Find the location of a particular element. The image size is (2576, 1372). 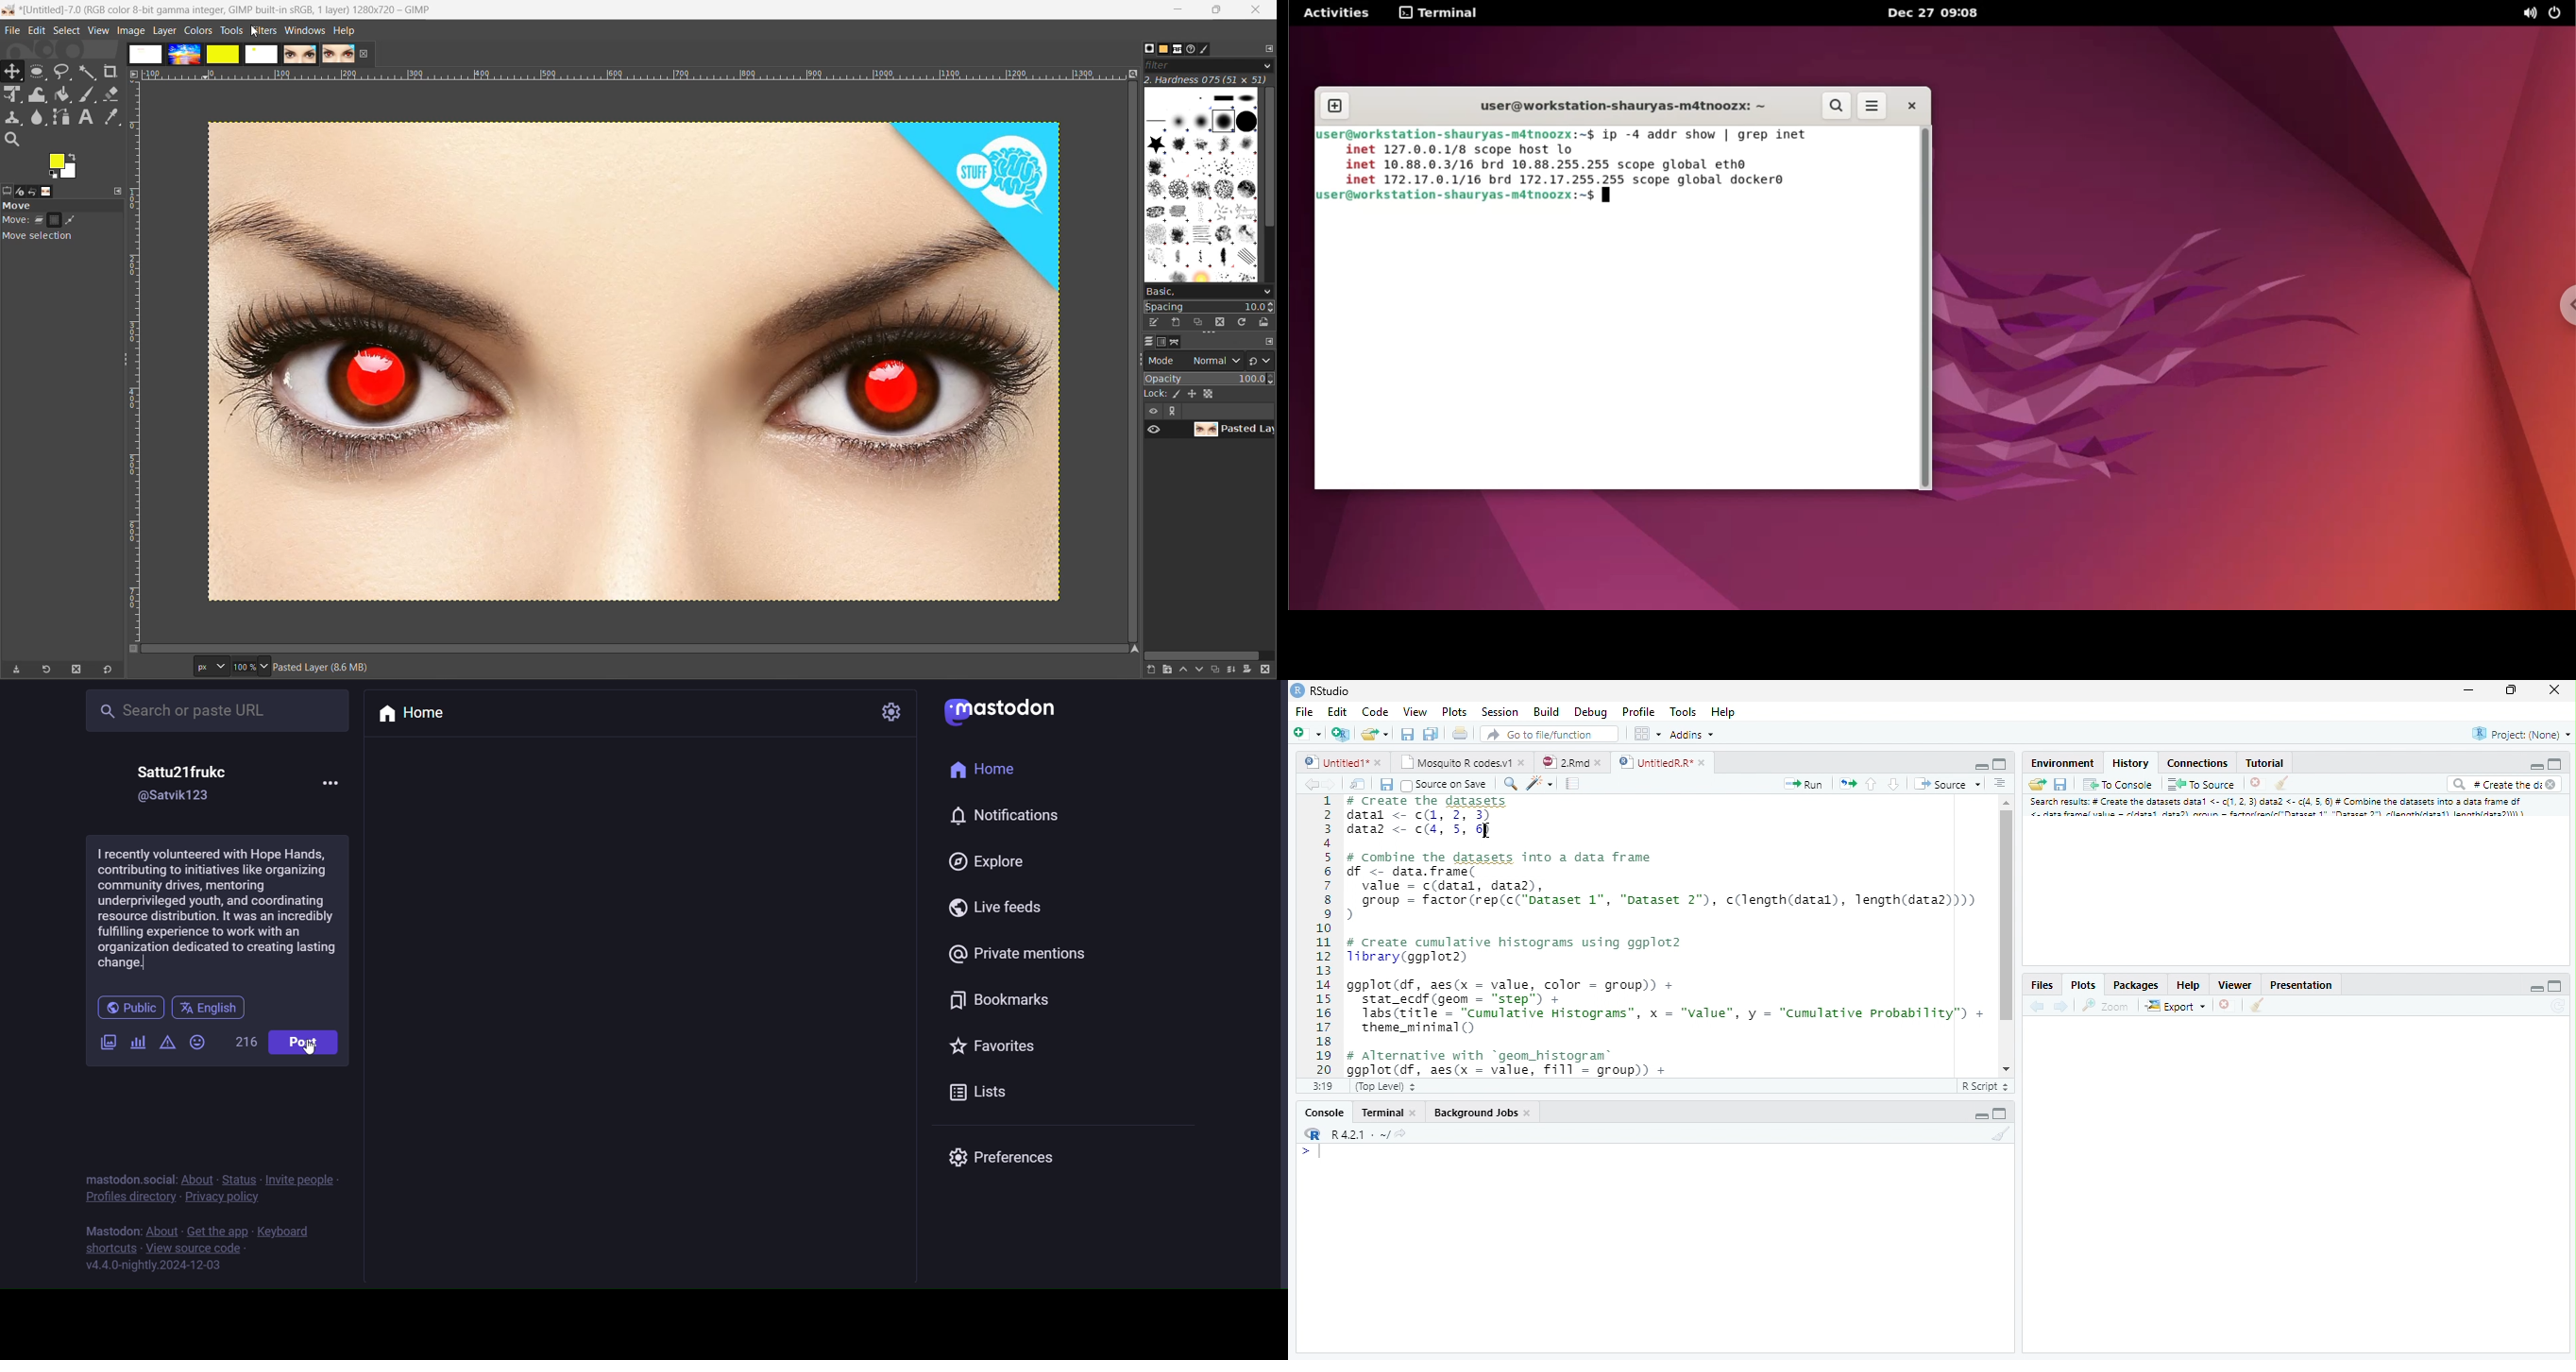

about is located at coordinates (196, 1179).